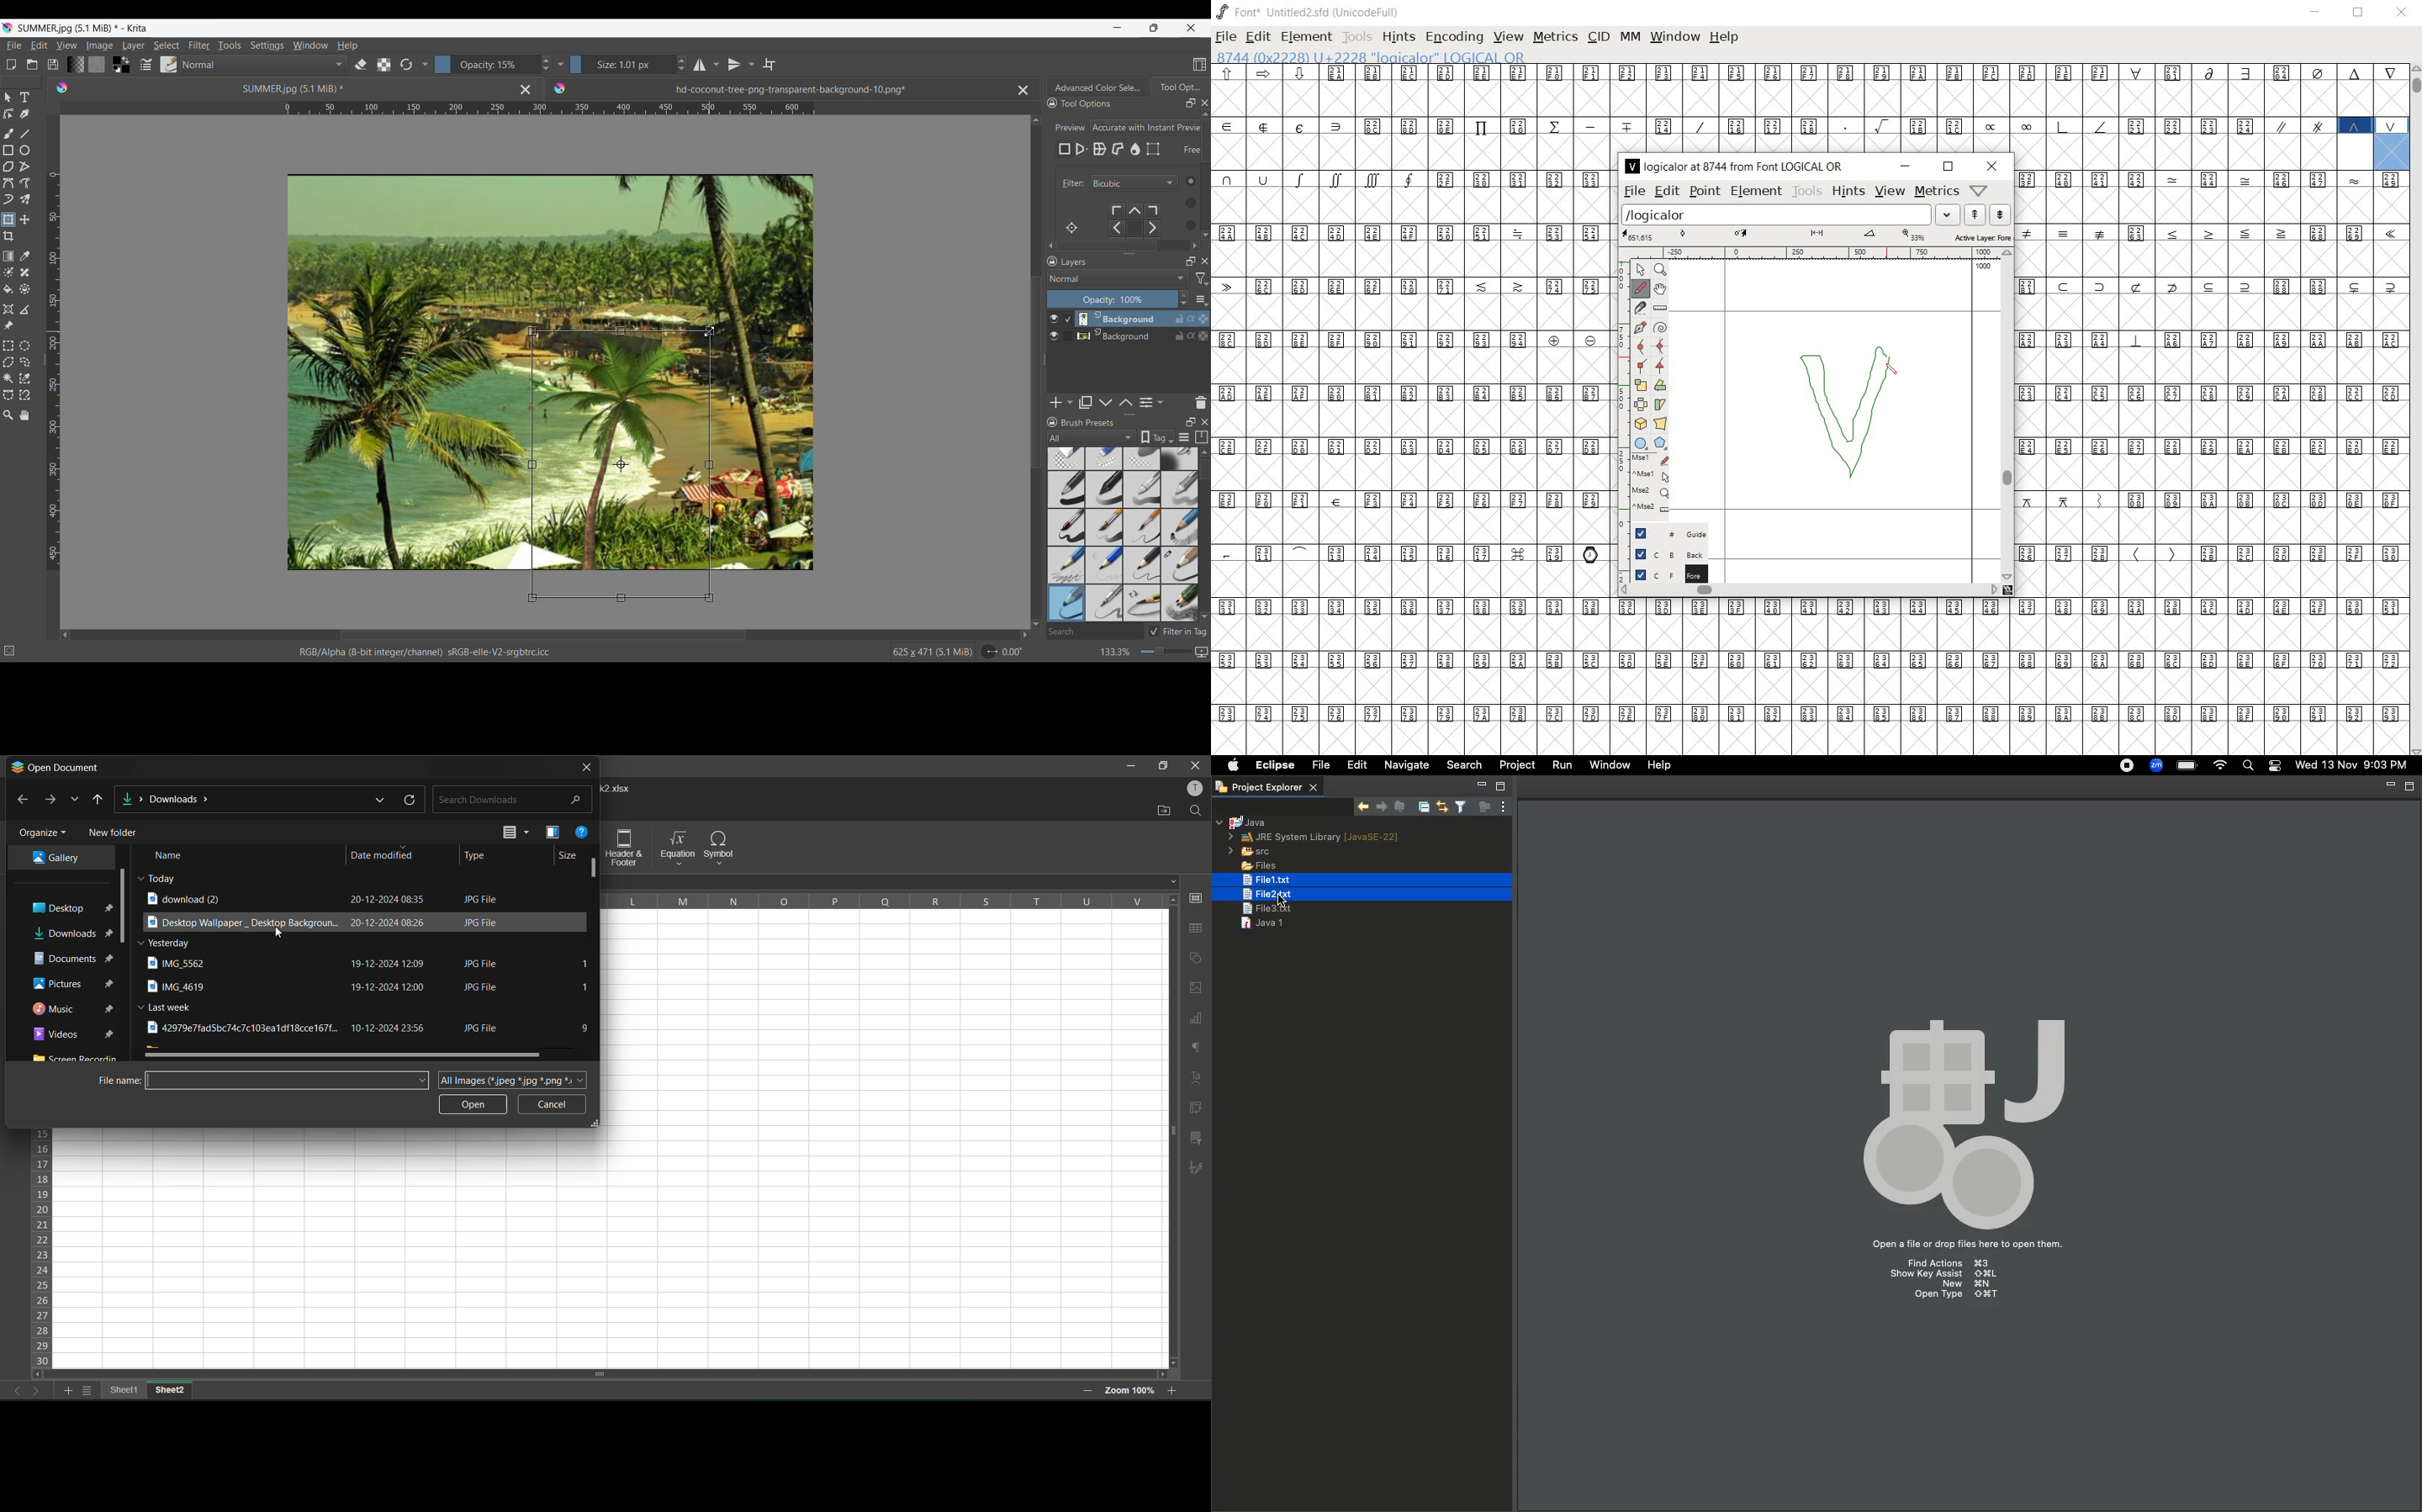 This screenshot has height=1512, width=2436. What do you see at coordinates (1230, 767) in the screenshot?
I see `Apple logo` at bounding box center [1230, 767].